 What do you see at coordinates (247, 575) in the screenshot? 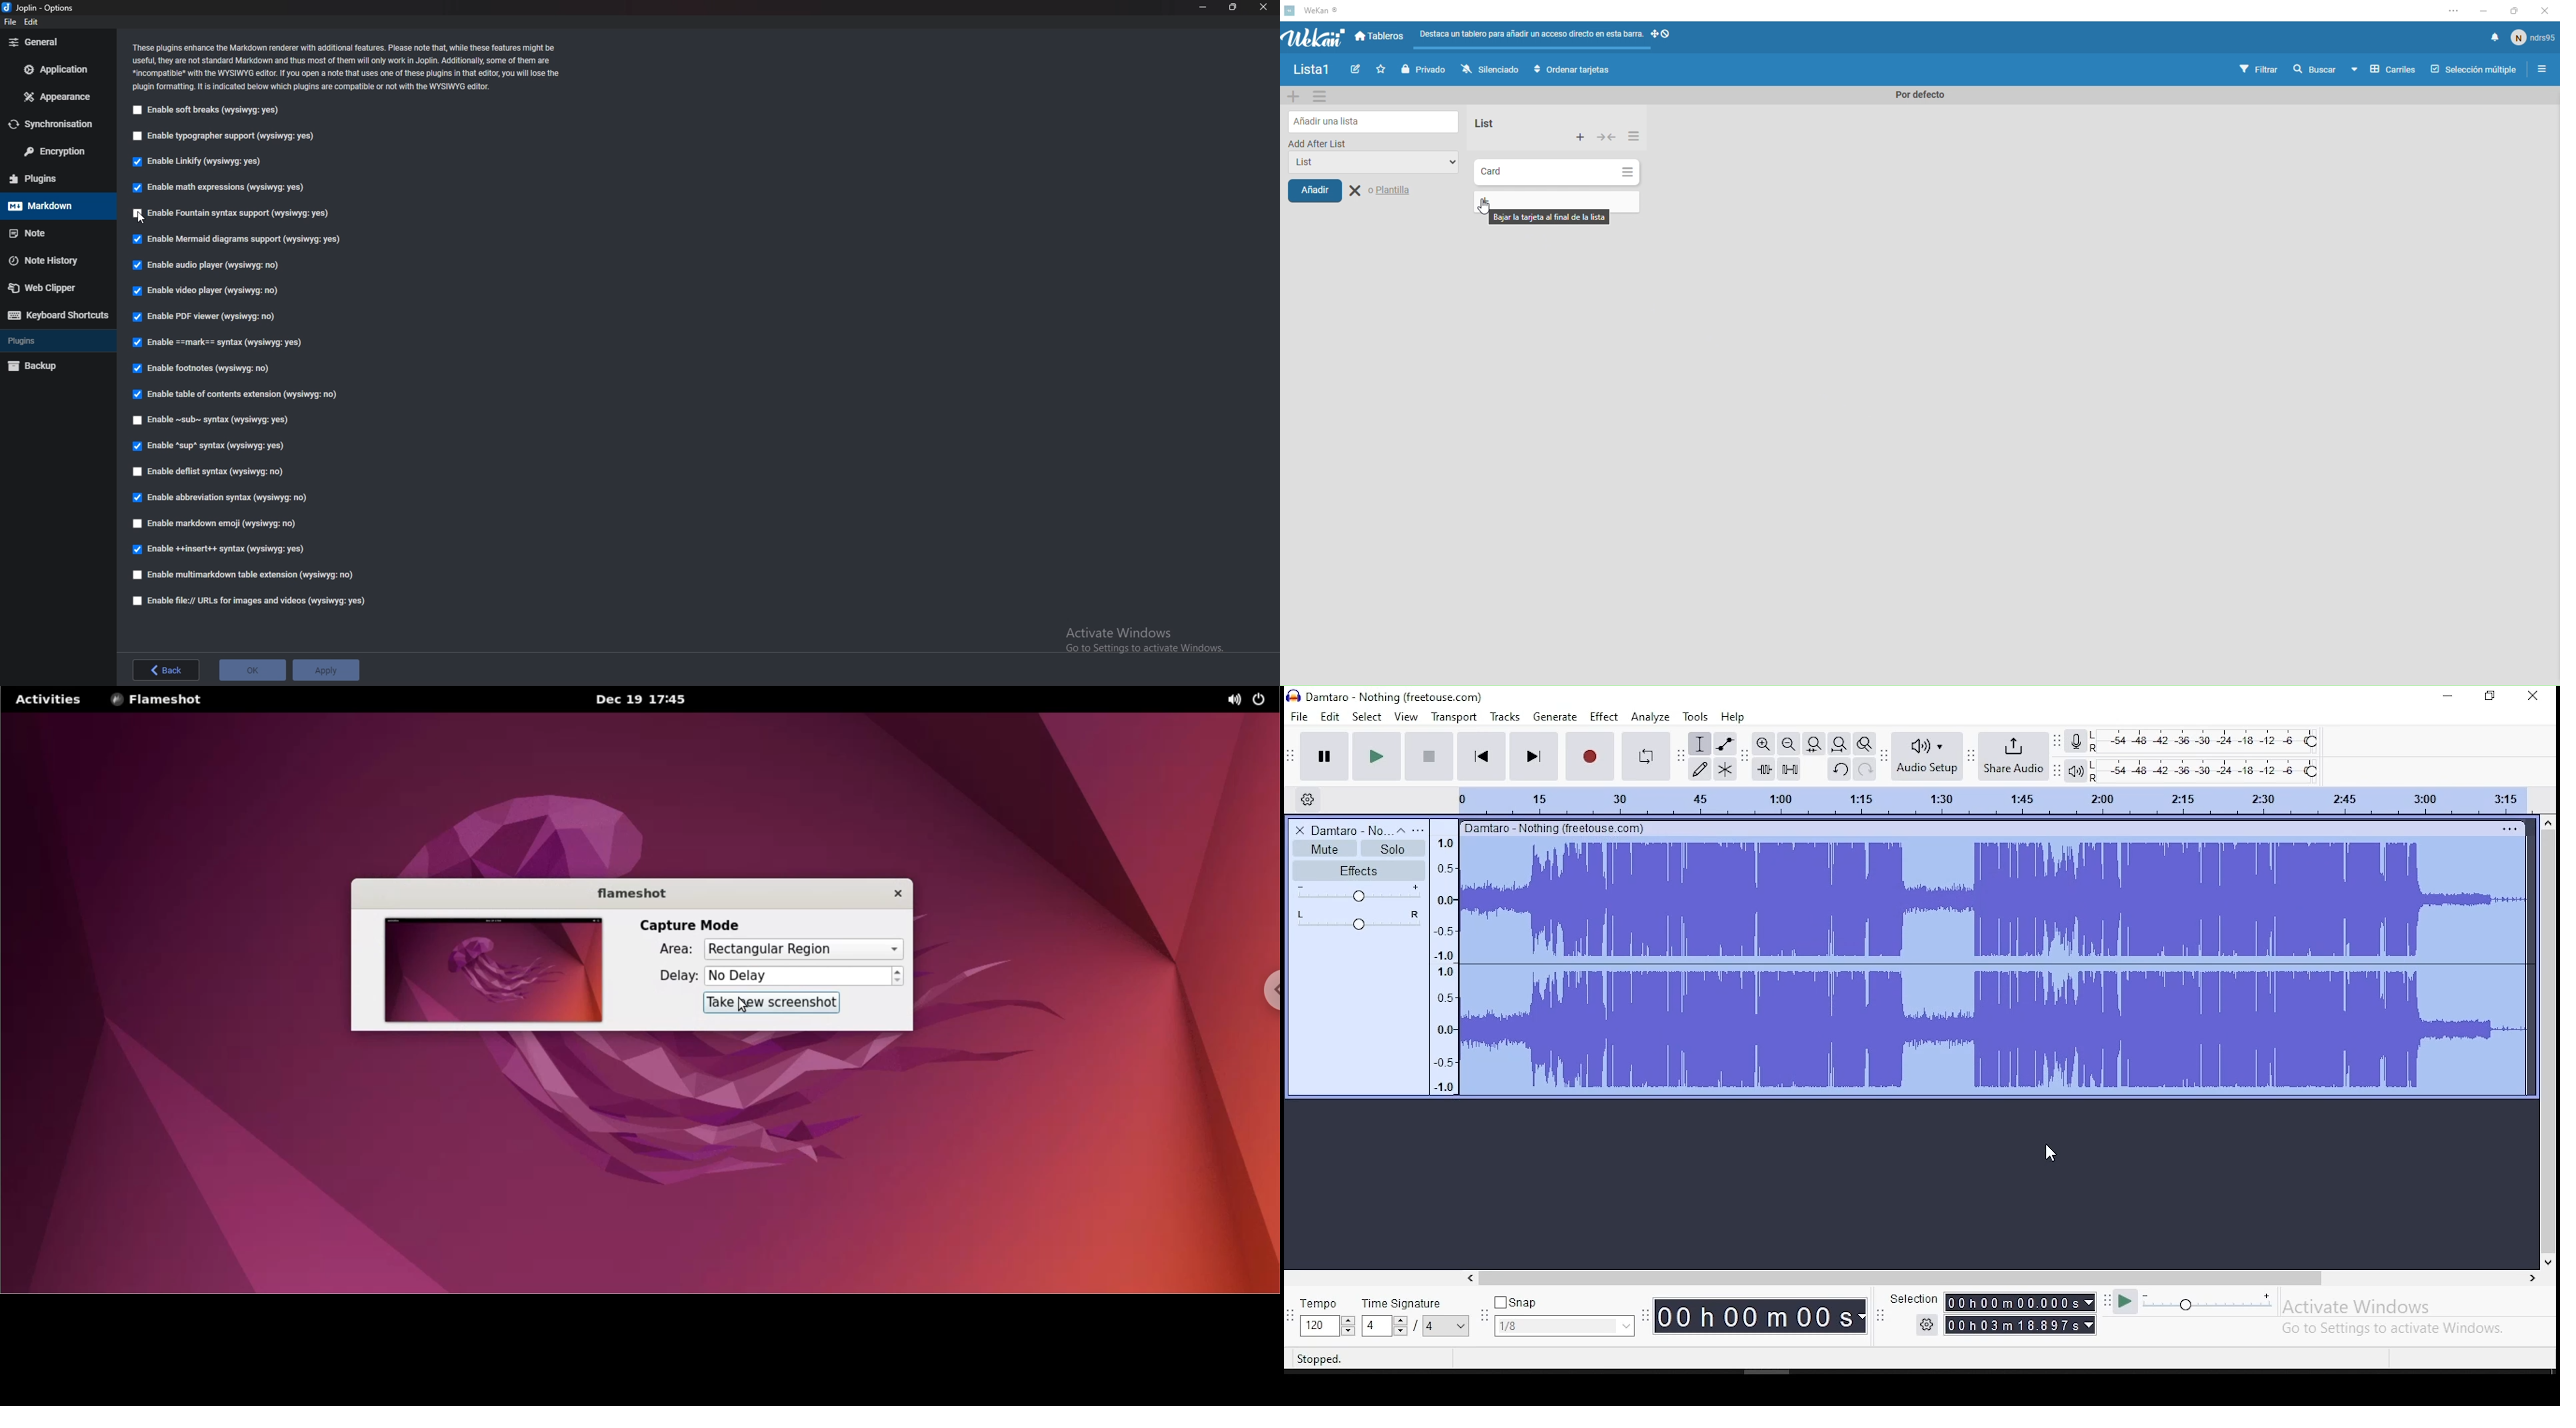
I see `Enable multi markdown table` at bounding box center [247, 575].